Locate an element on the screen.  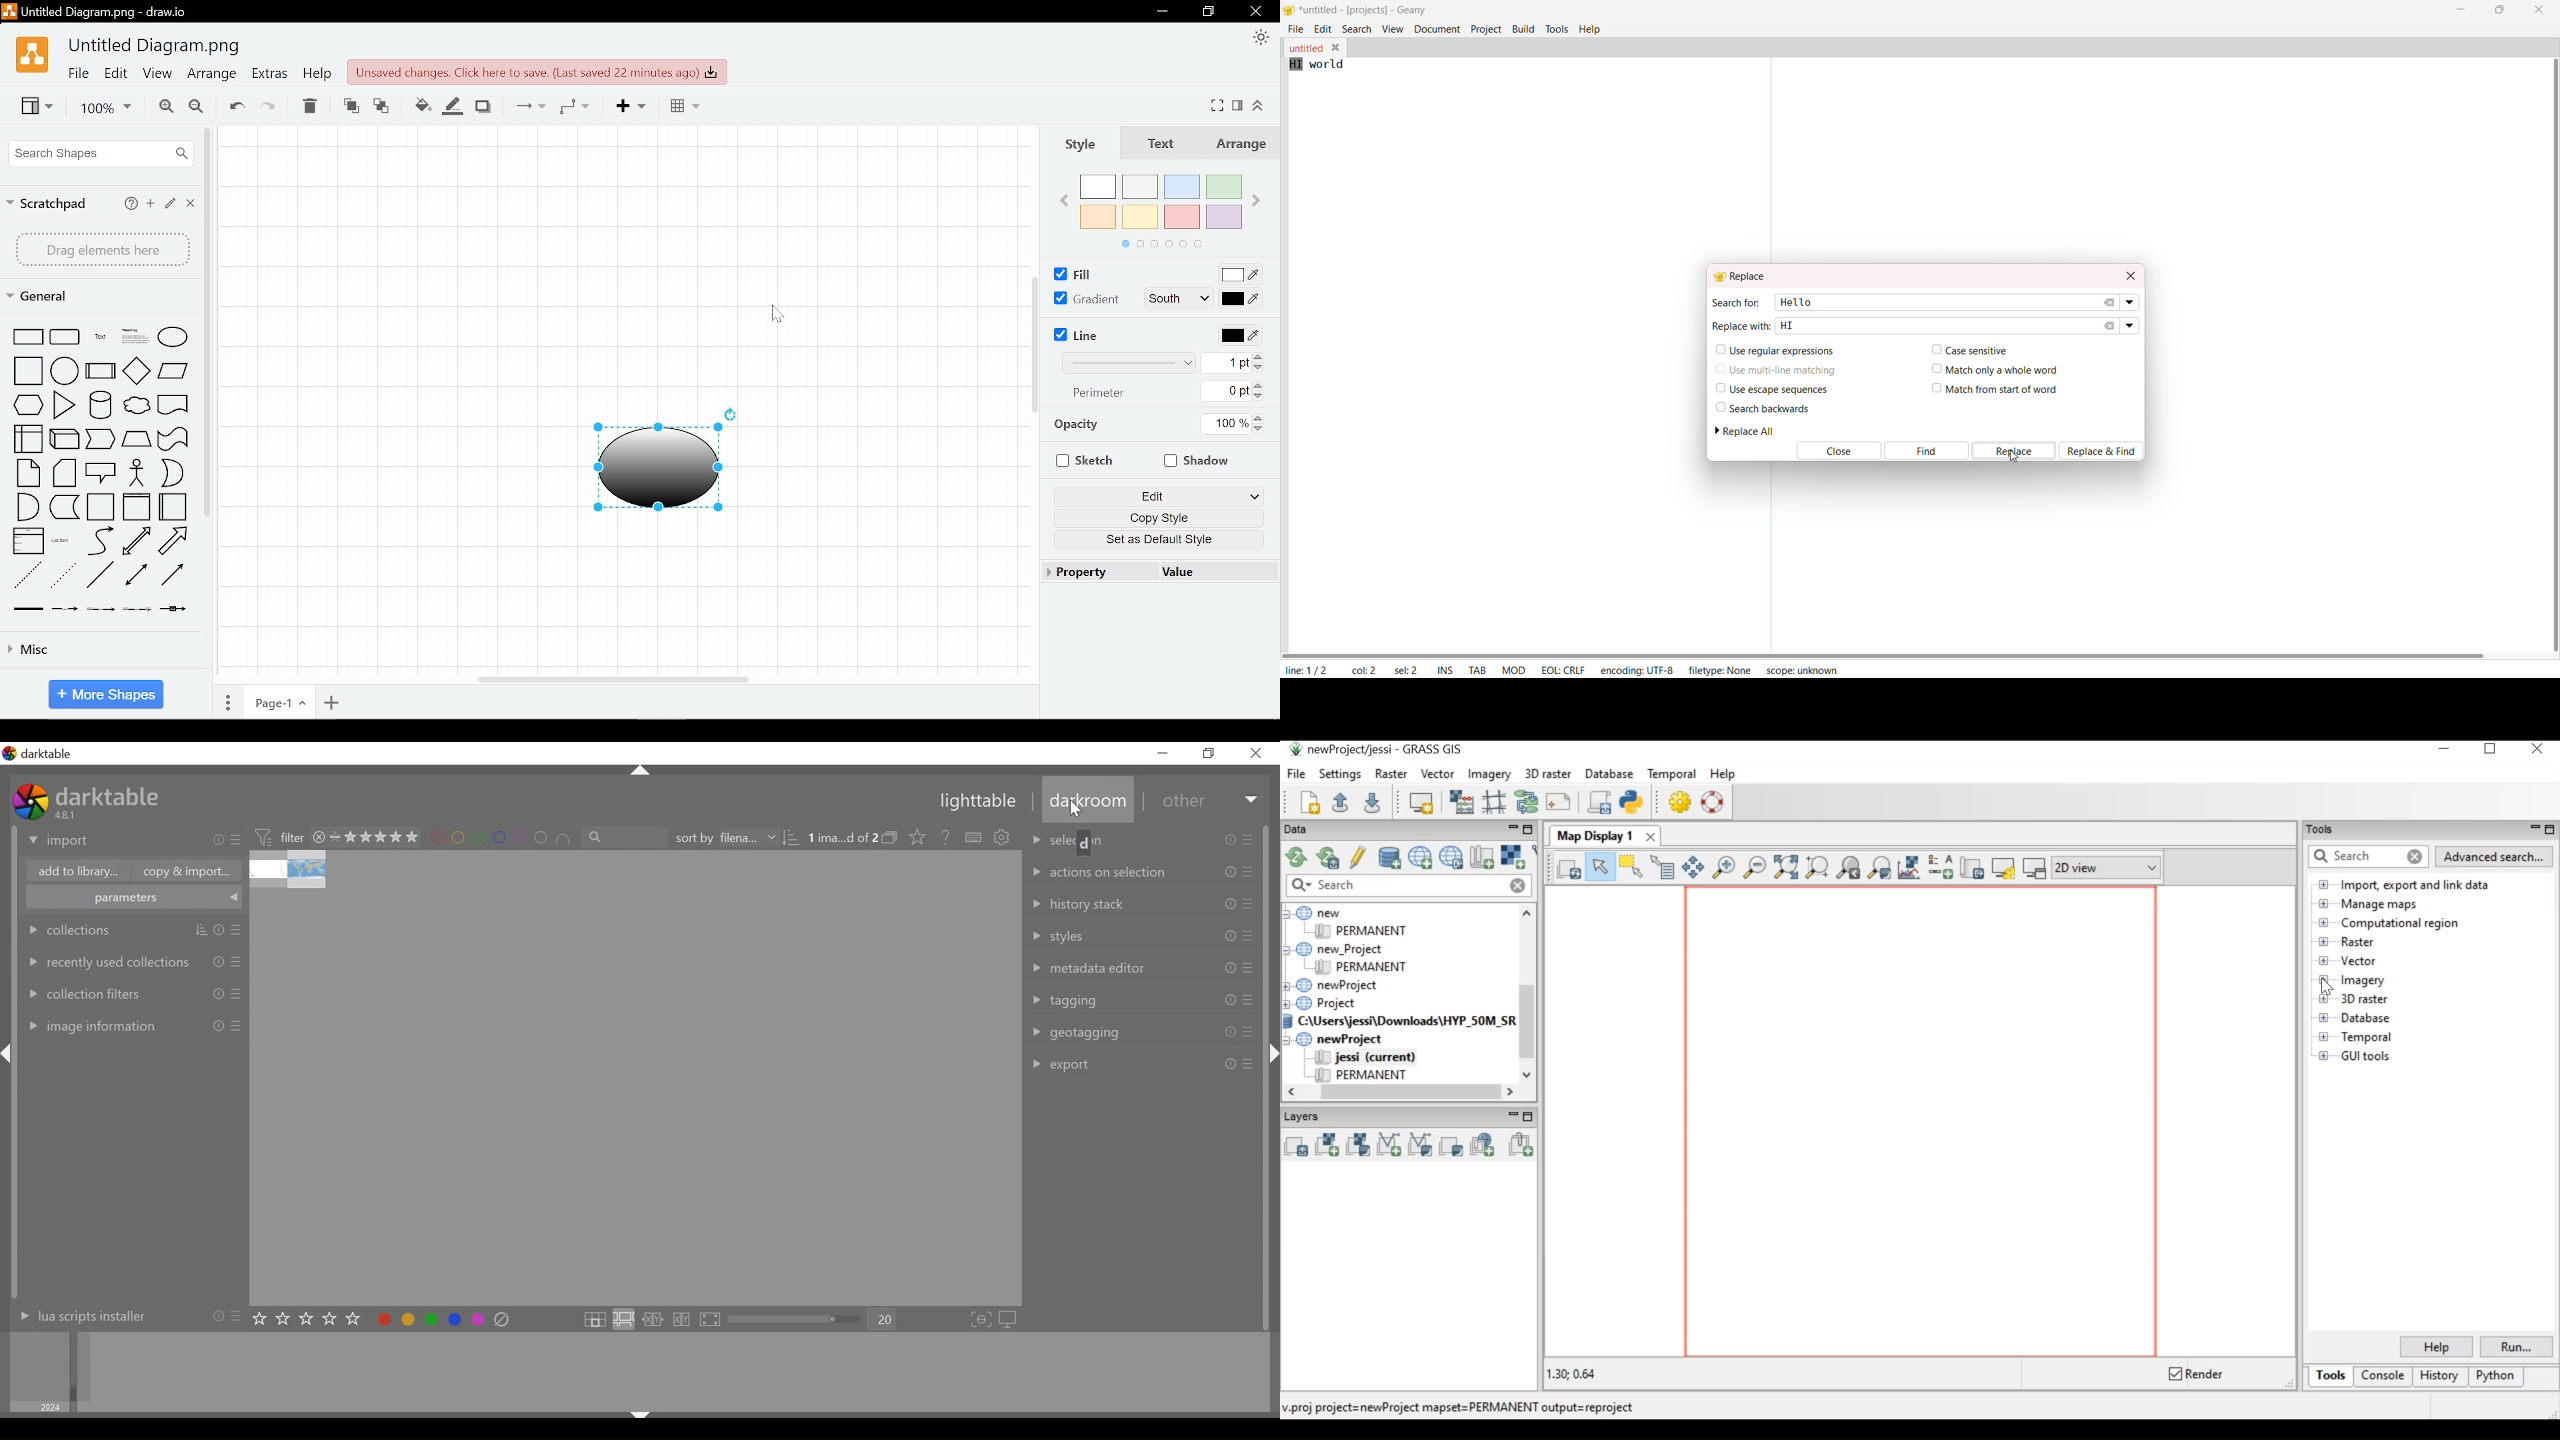
click to enter culling layout in dynamic mode is located at coordinates (681, 1320).